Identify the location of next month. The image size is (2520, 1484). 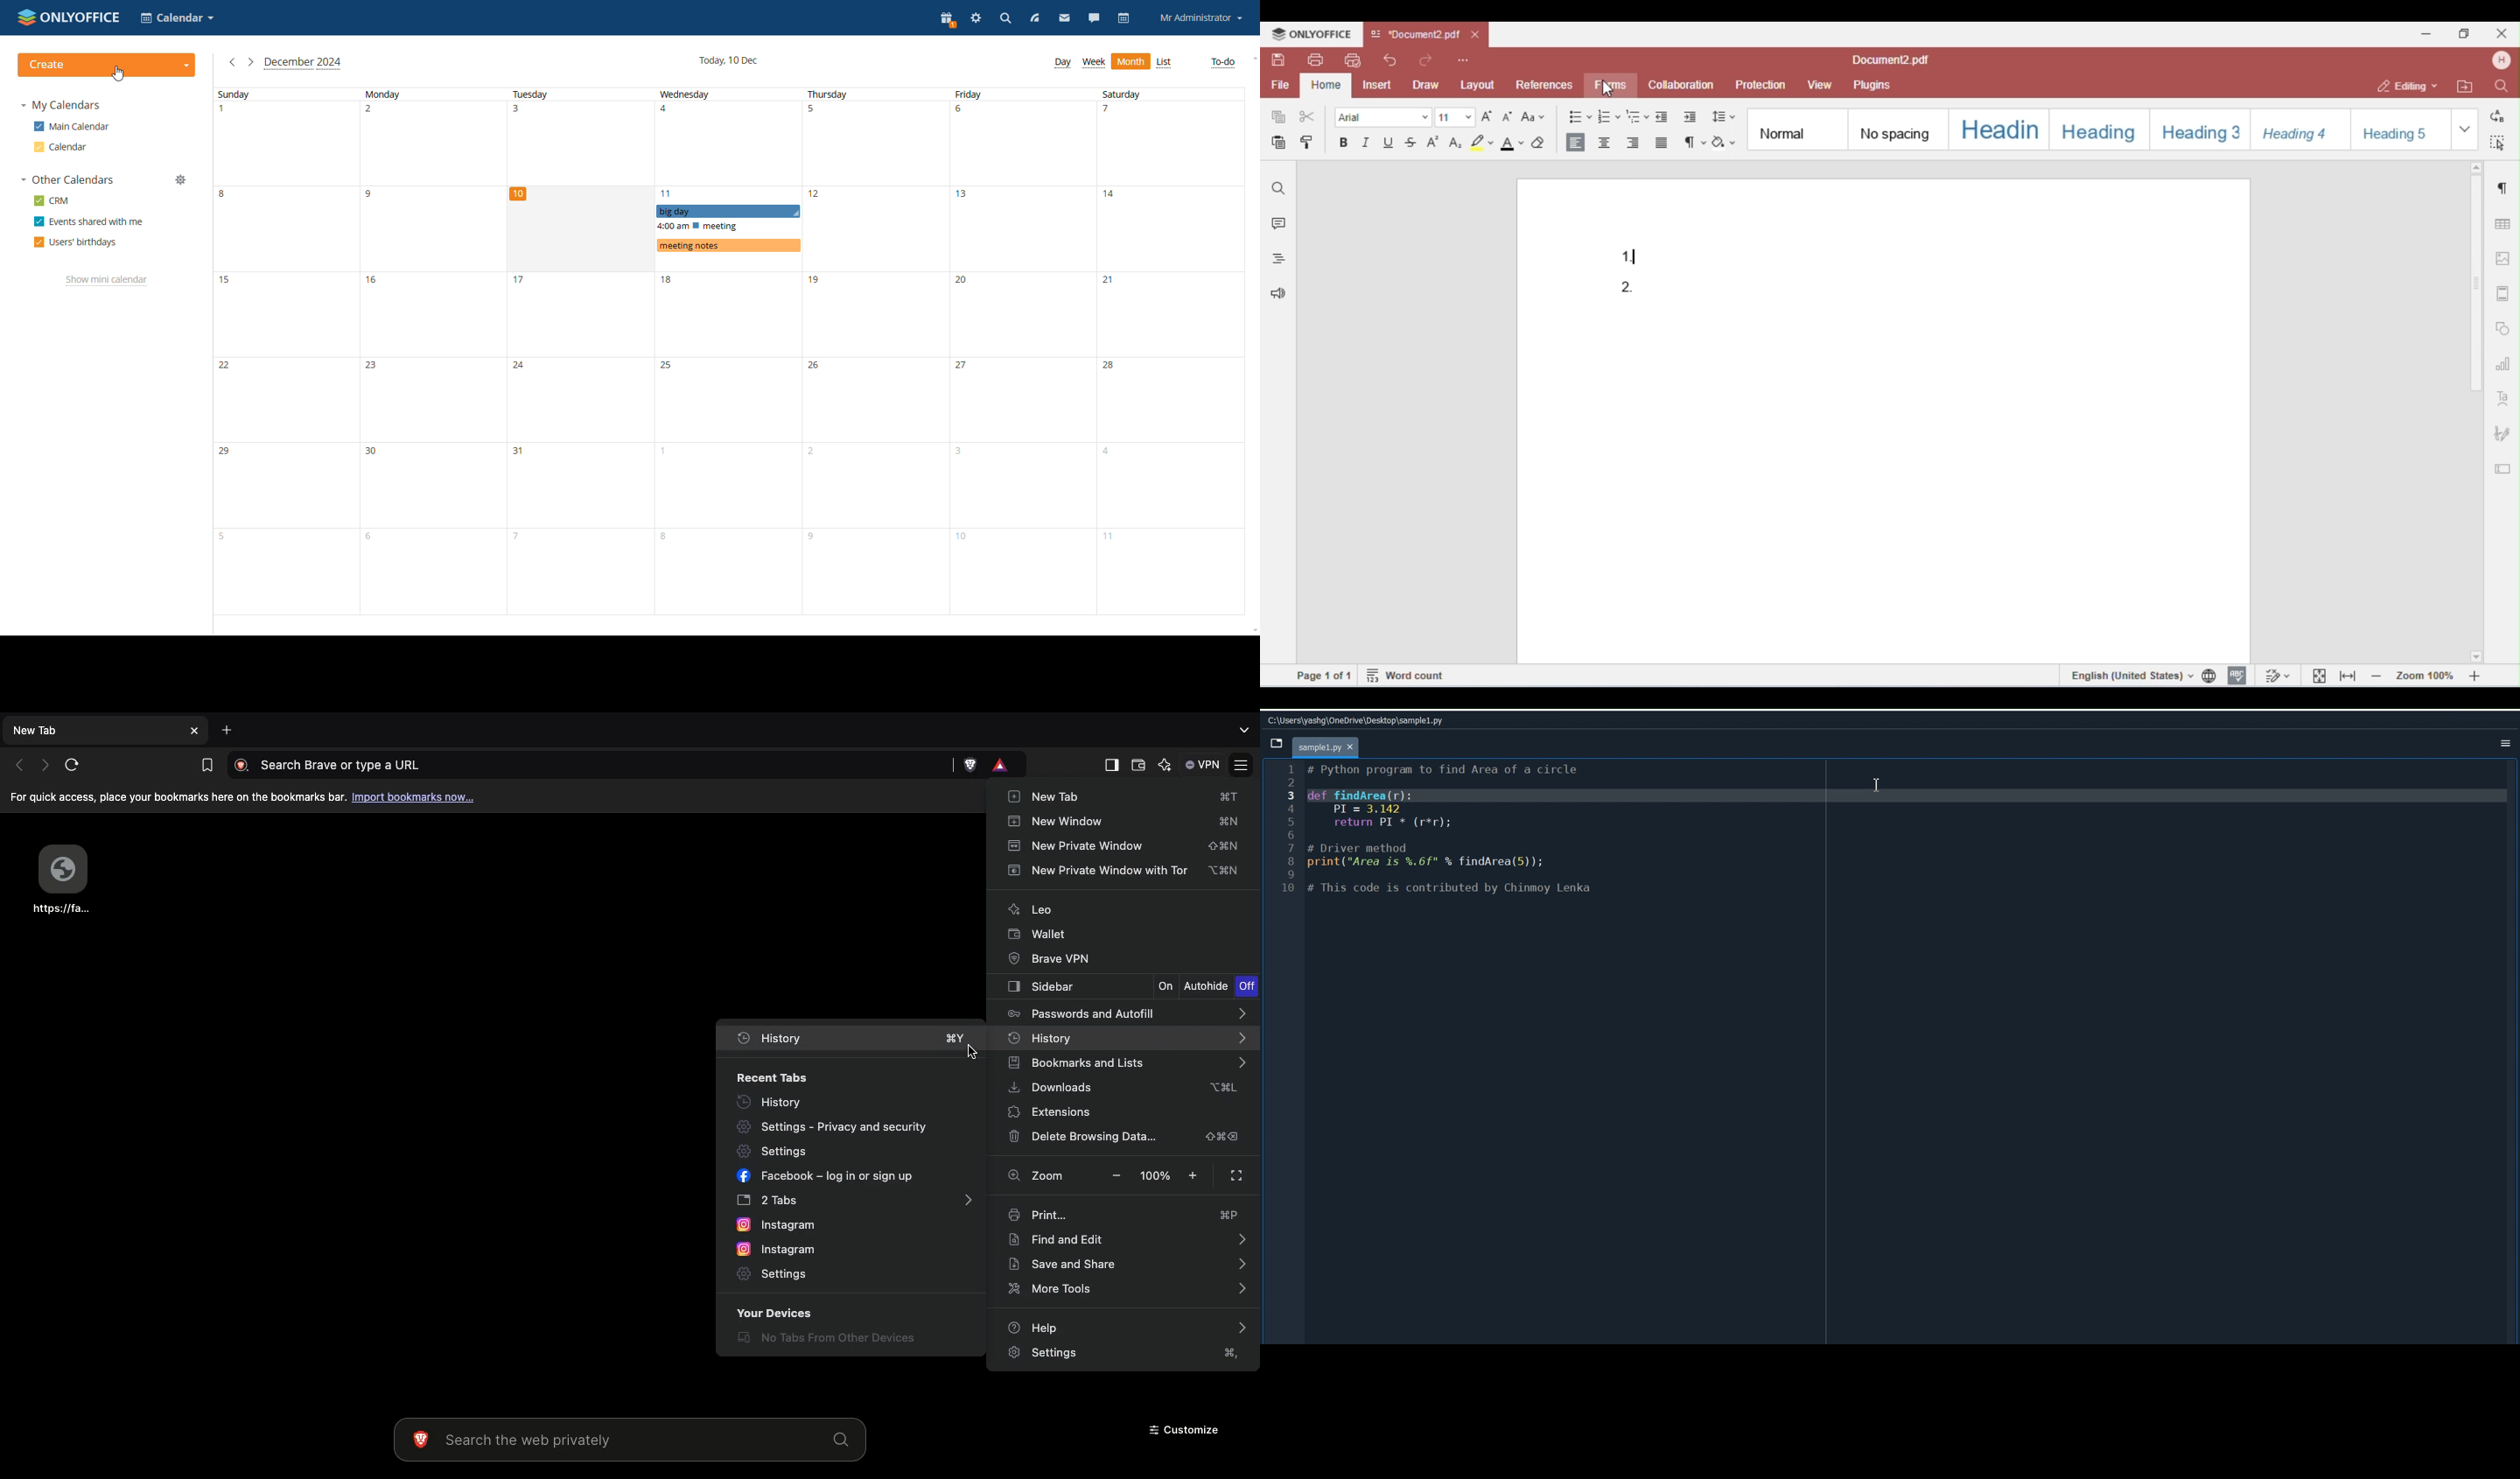
(251, 63).